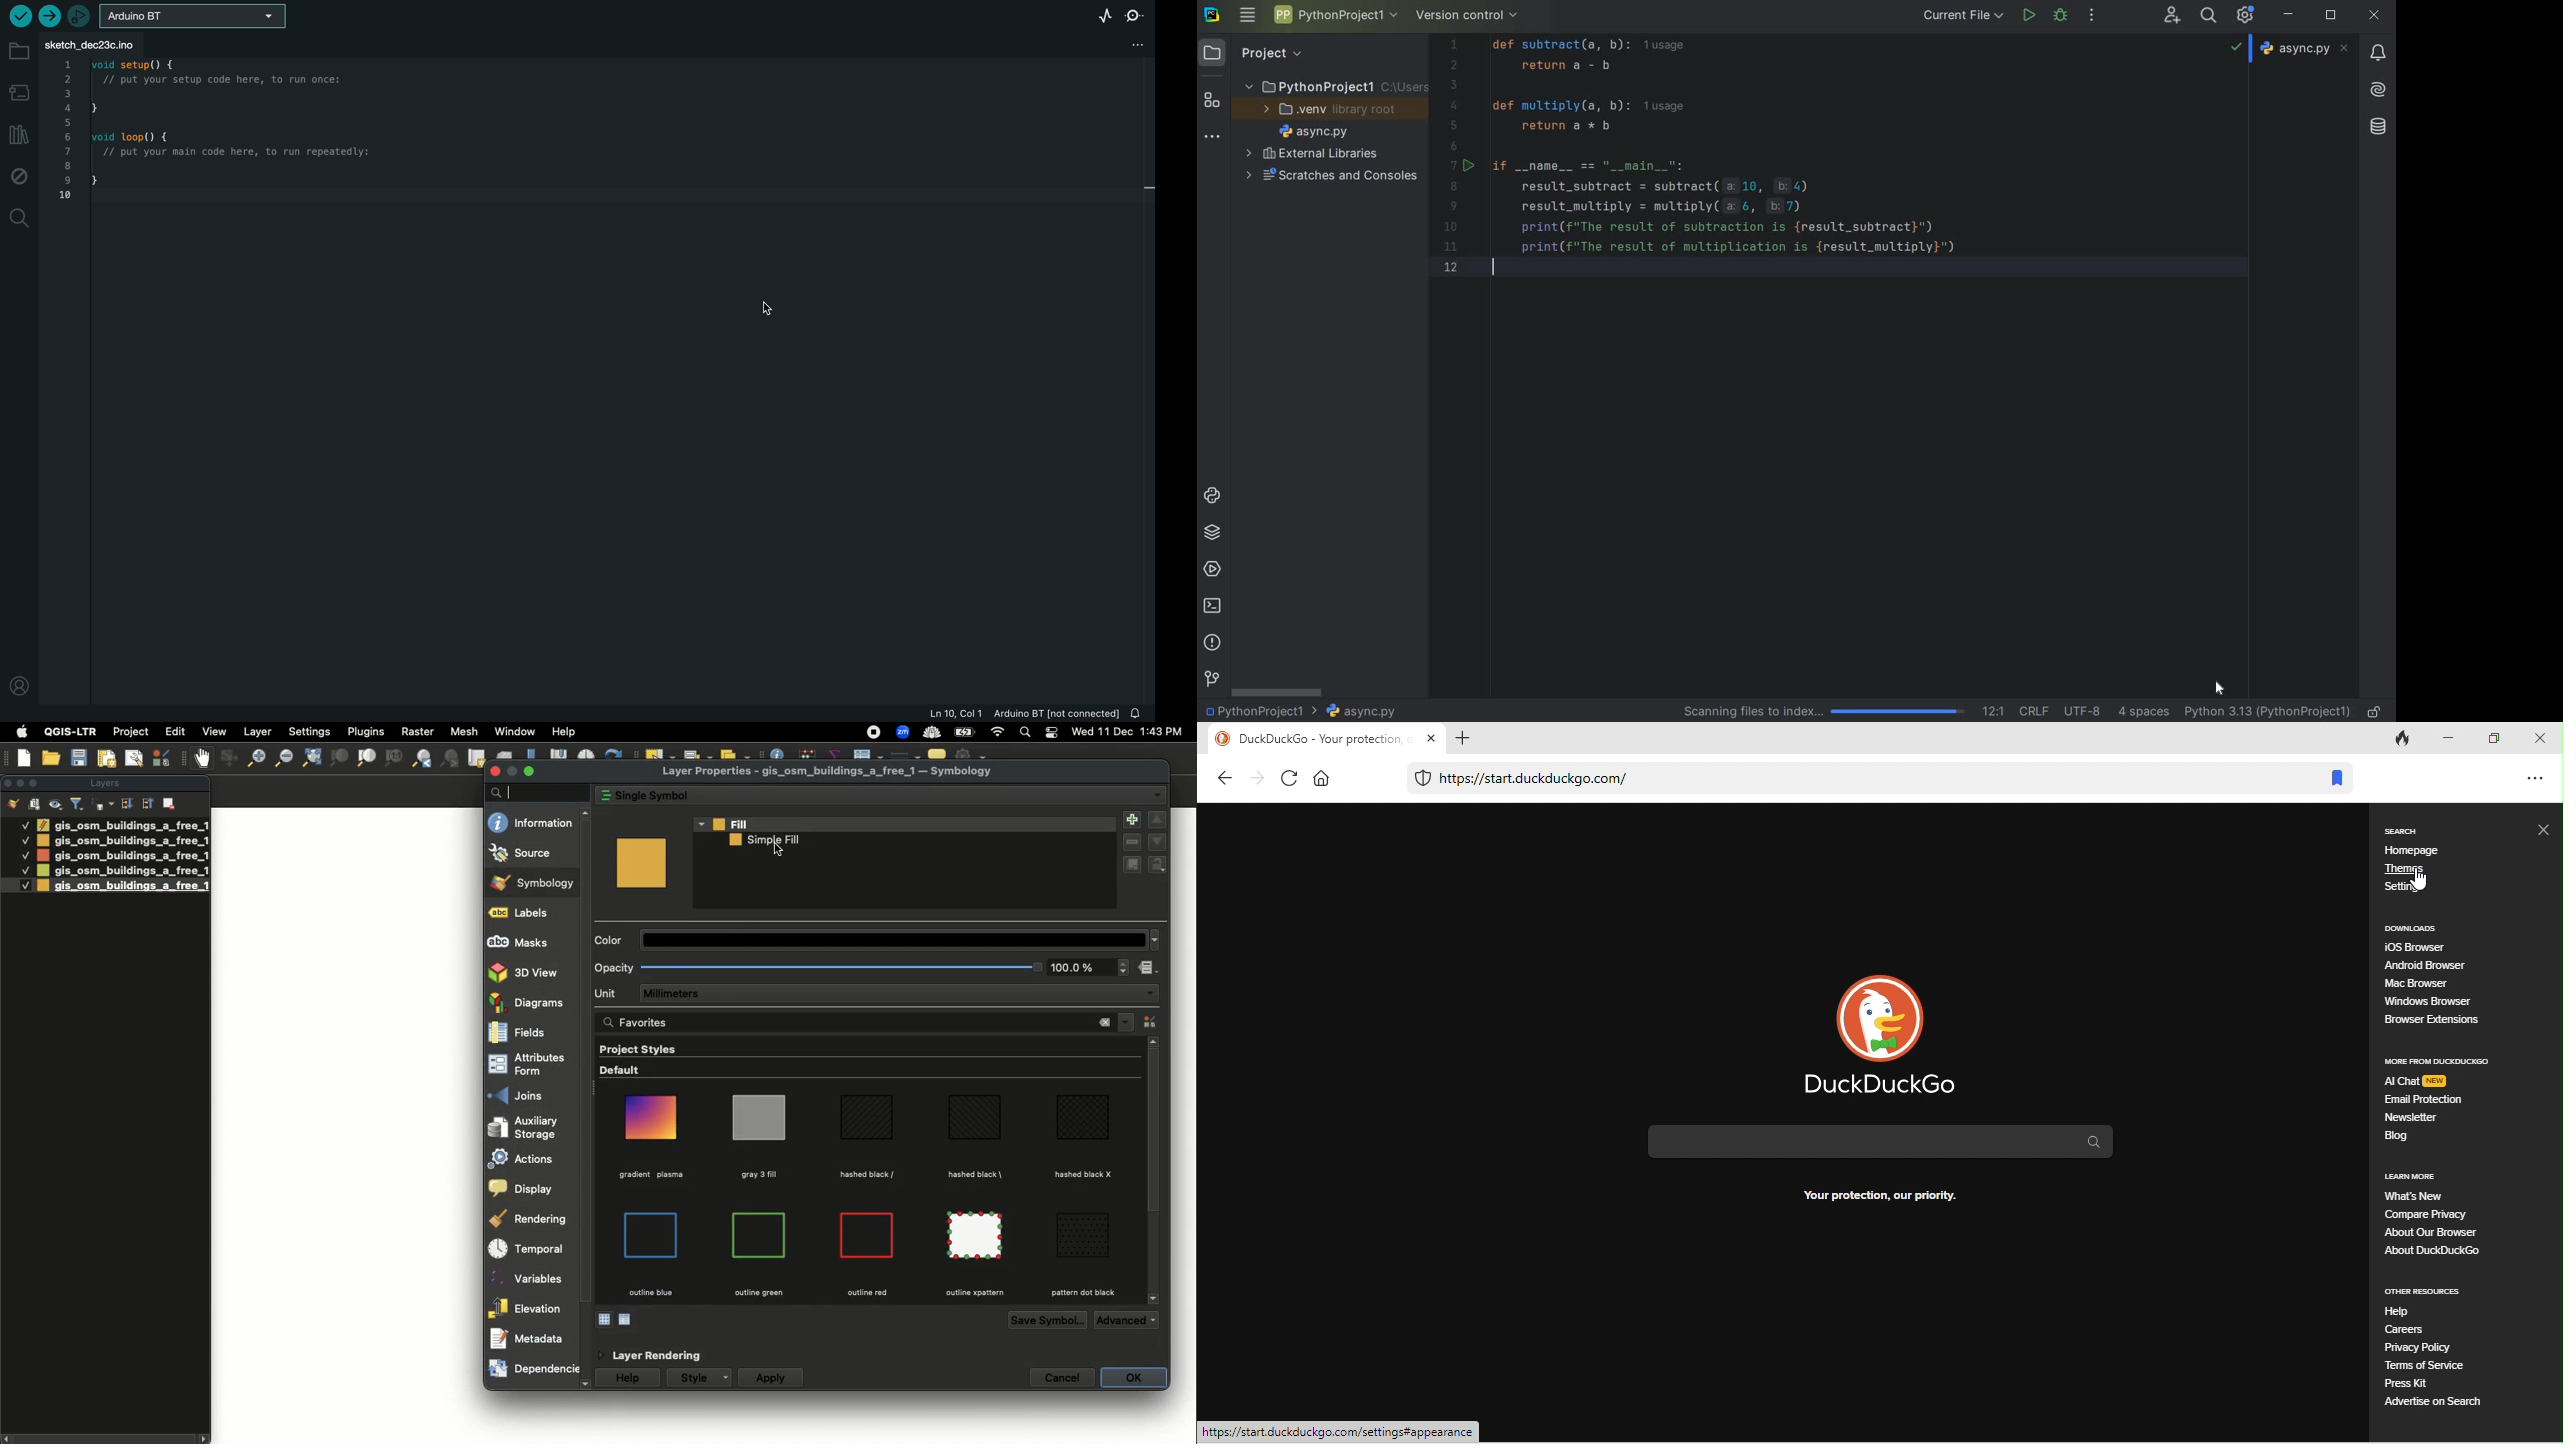 This screenshot has height=1456, width=2576. What do you see at coordinates (1161, 864) in the screenshot?
I see `Lock` at bounding box center [1161, 864].